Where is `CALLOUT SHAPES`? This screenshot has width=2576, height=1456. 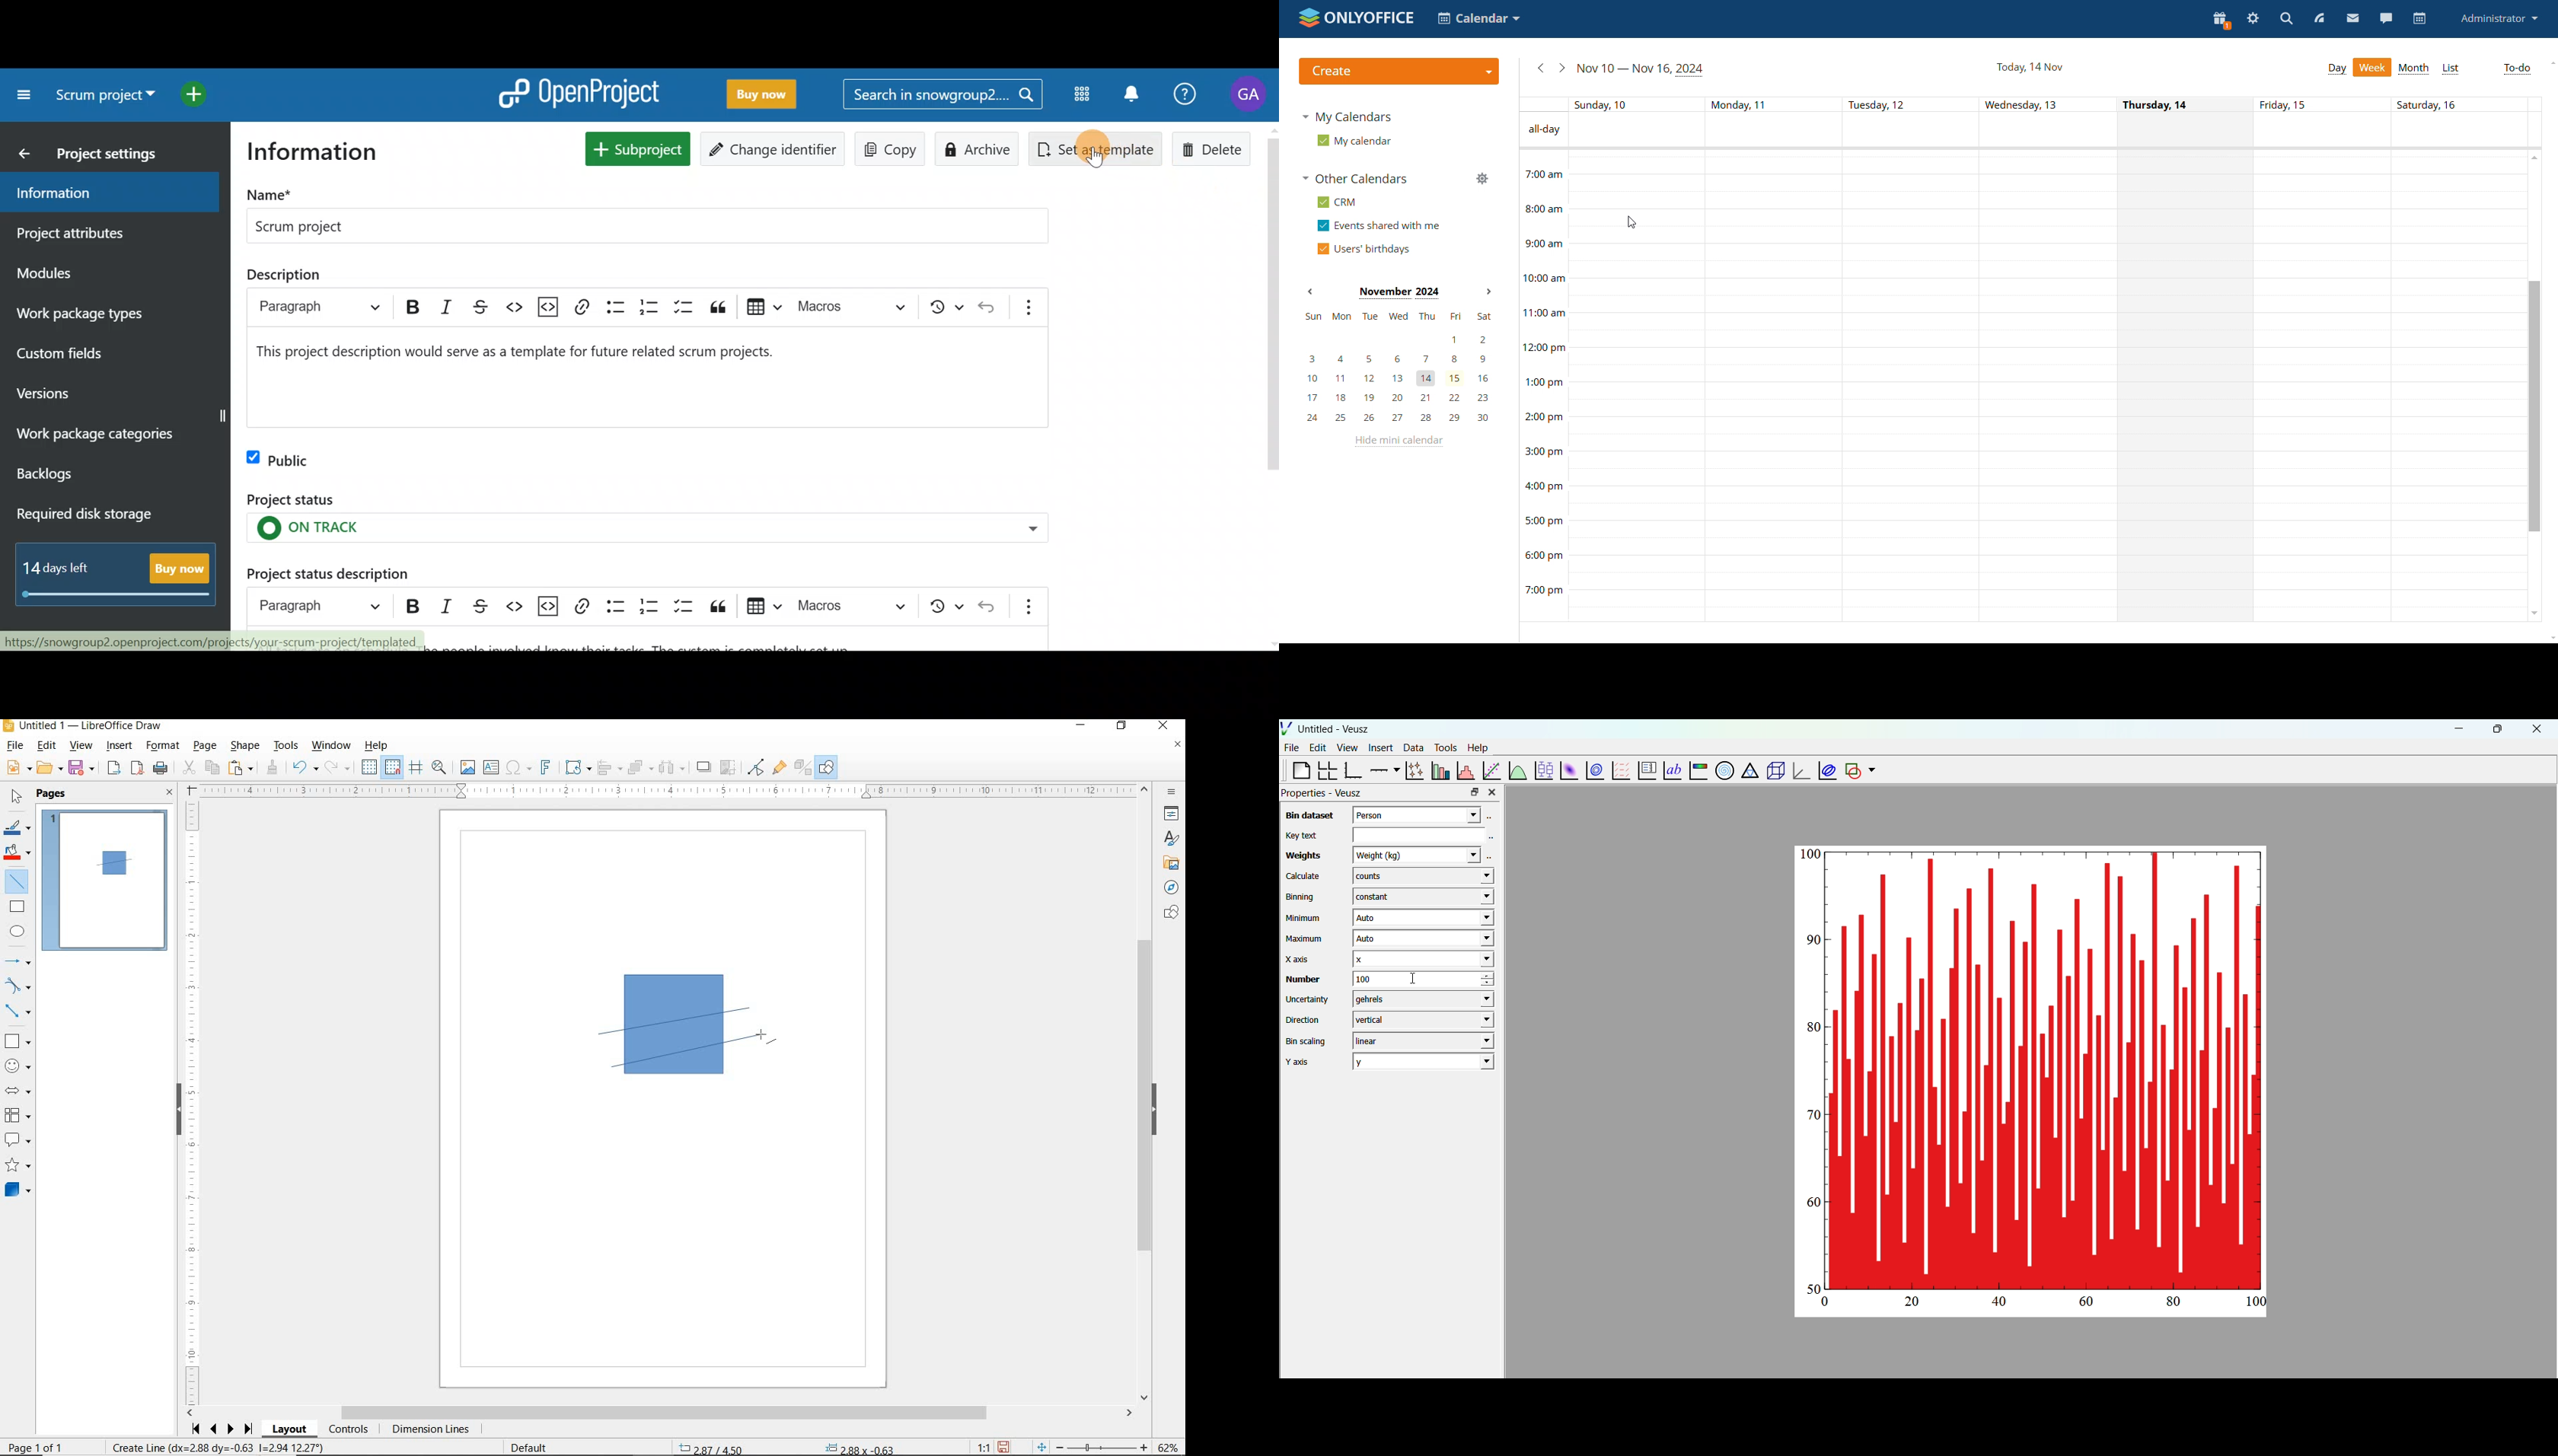 CALLOUT SHAPES is located at coordinates (18, 1141).